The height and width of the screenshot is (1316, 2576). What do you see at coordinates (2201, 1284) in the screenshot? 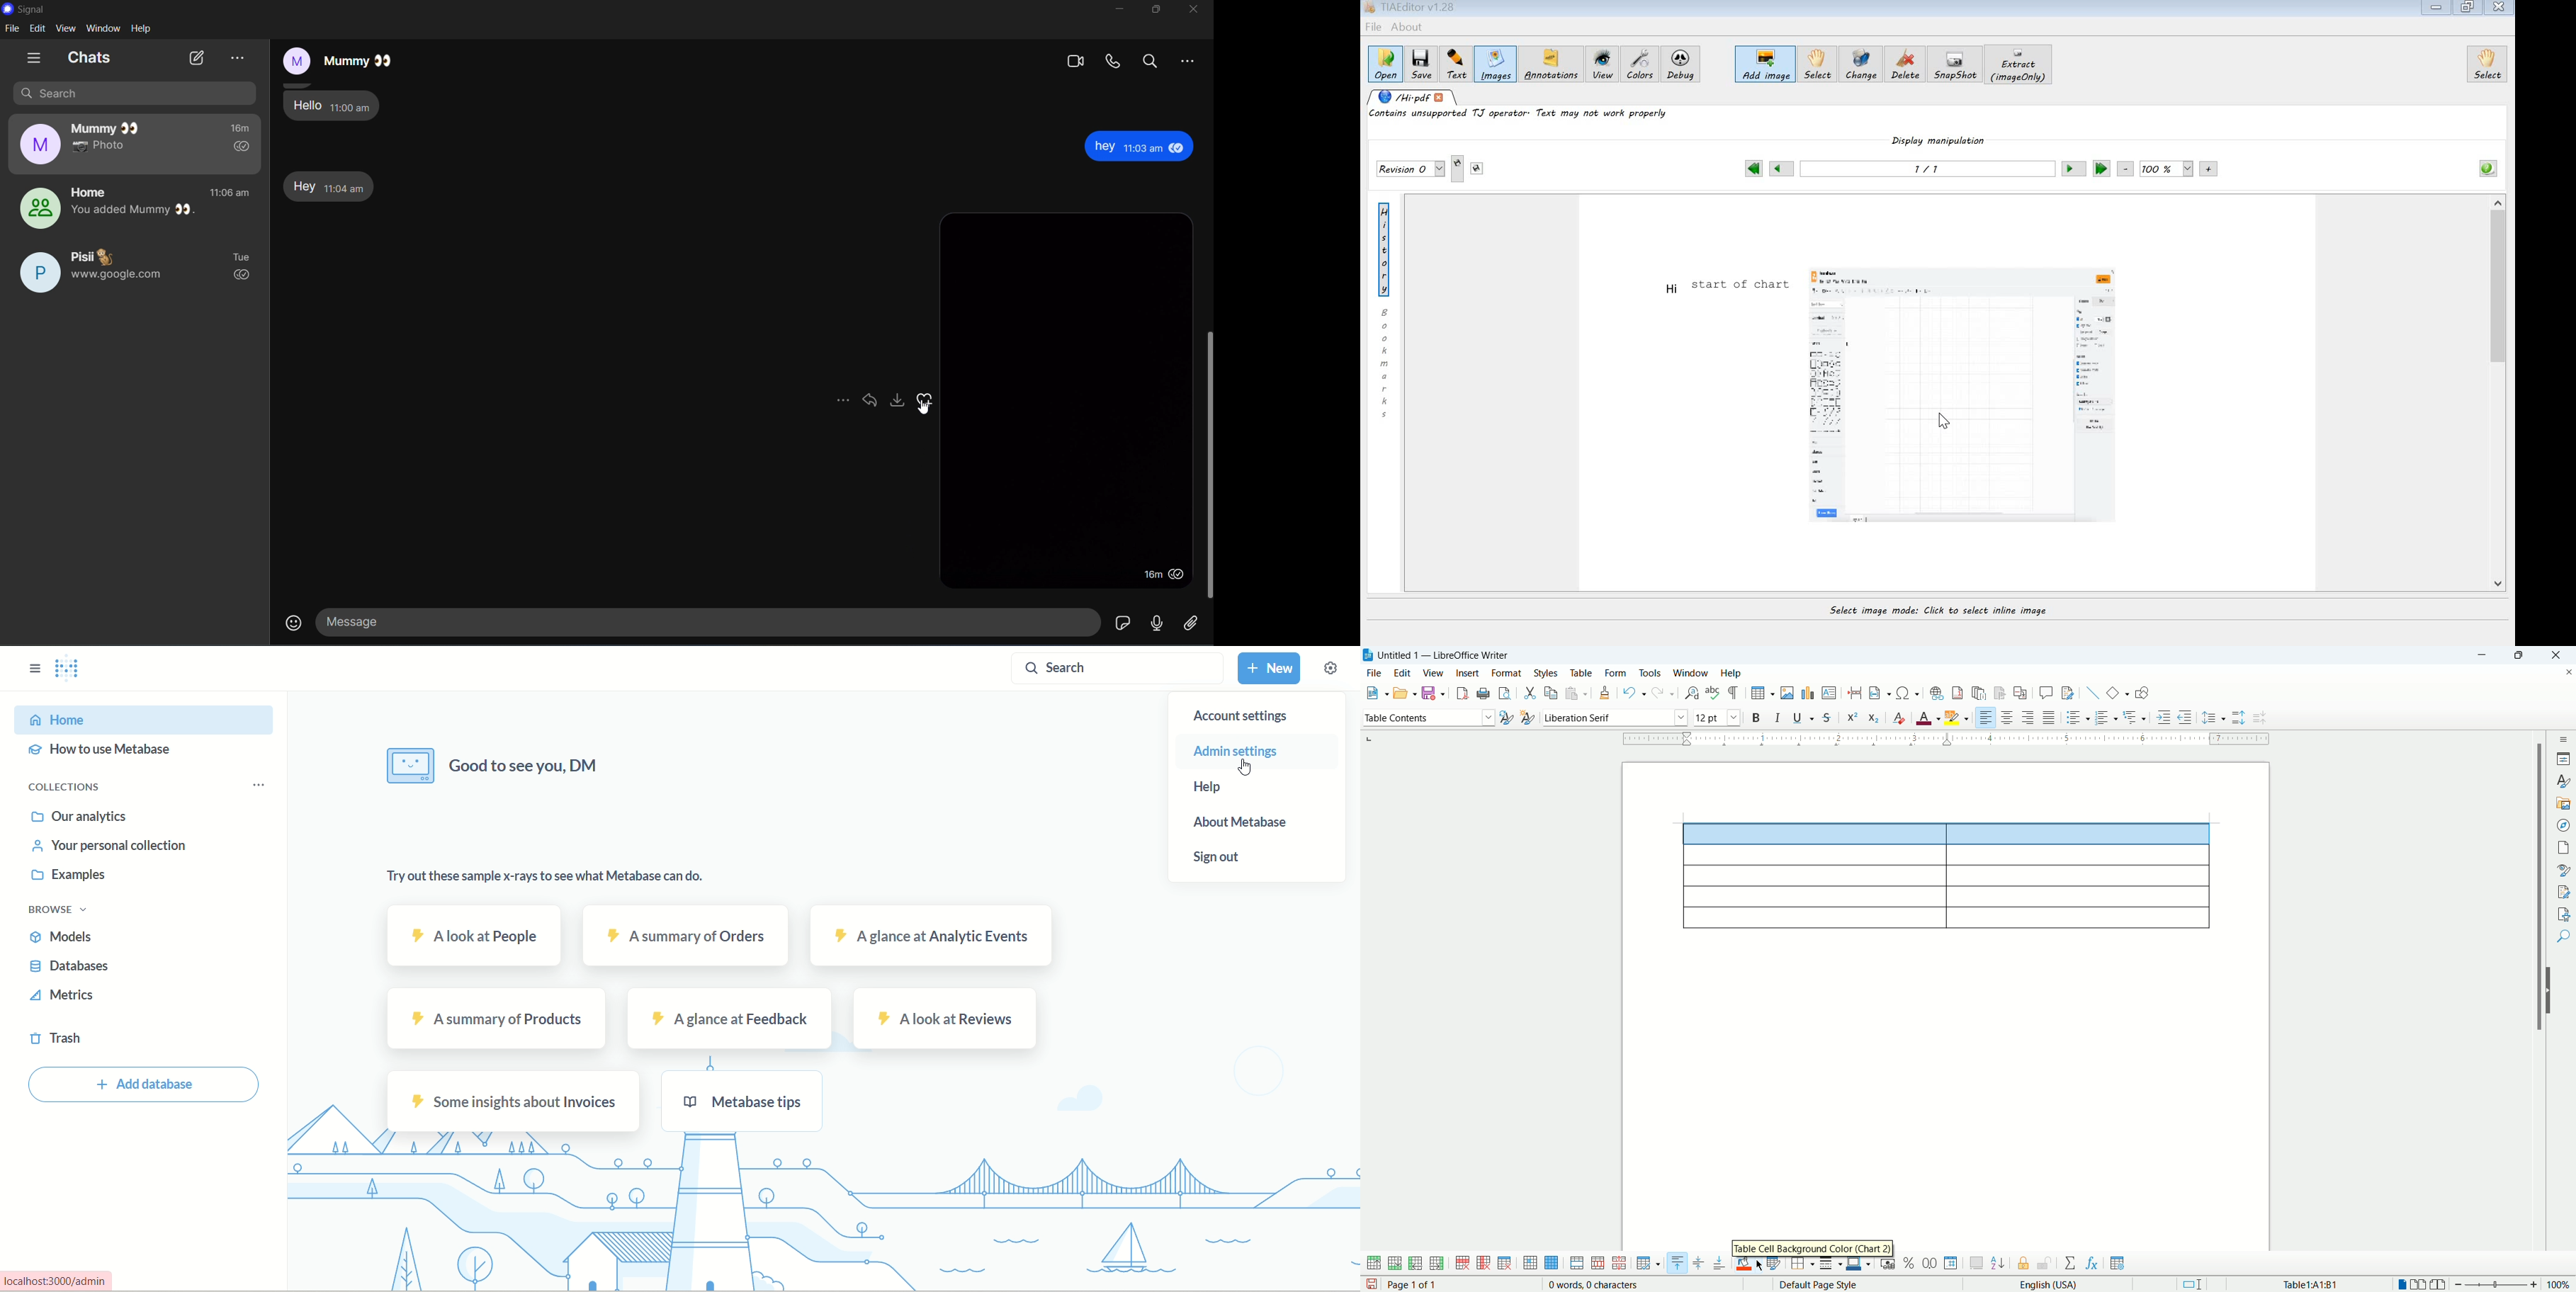
I see `standar selection` at bounding box center [2201, 1284].